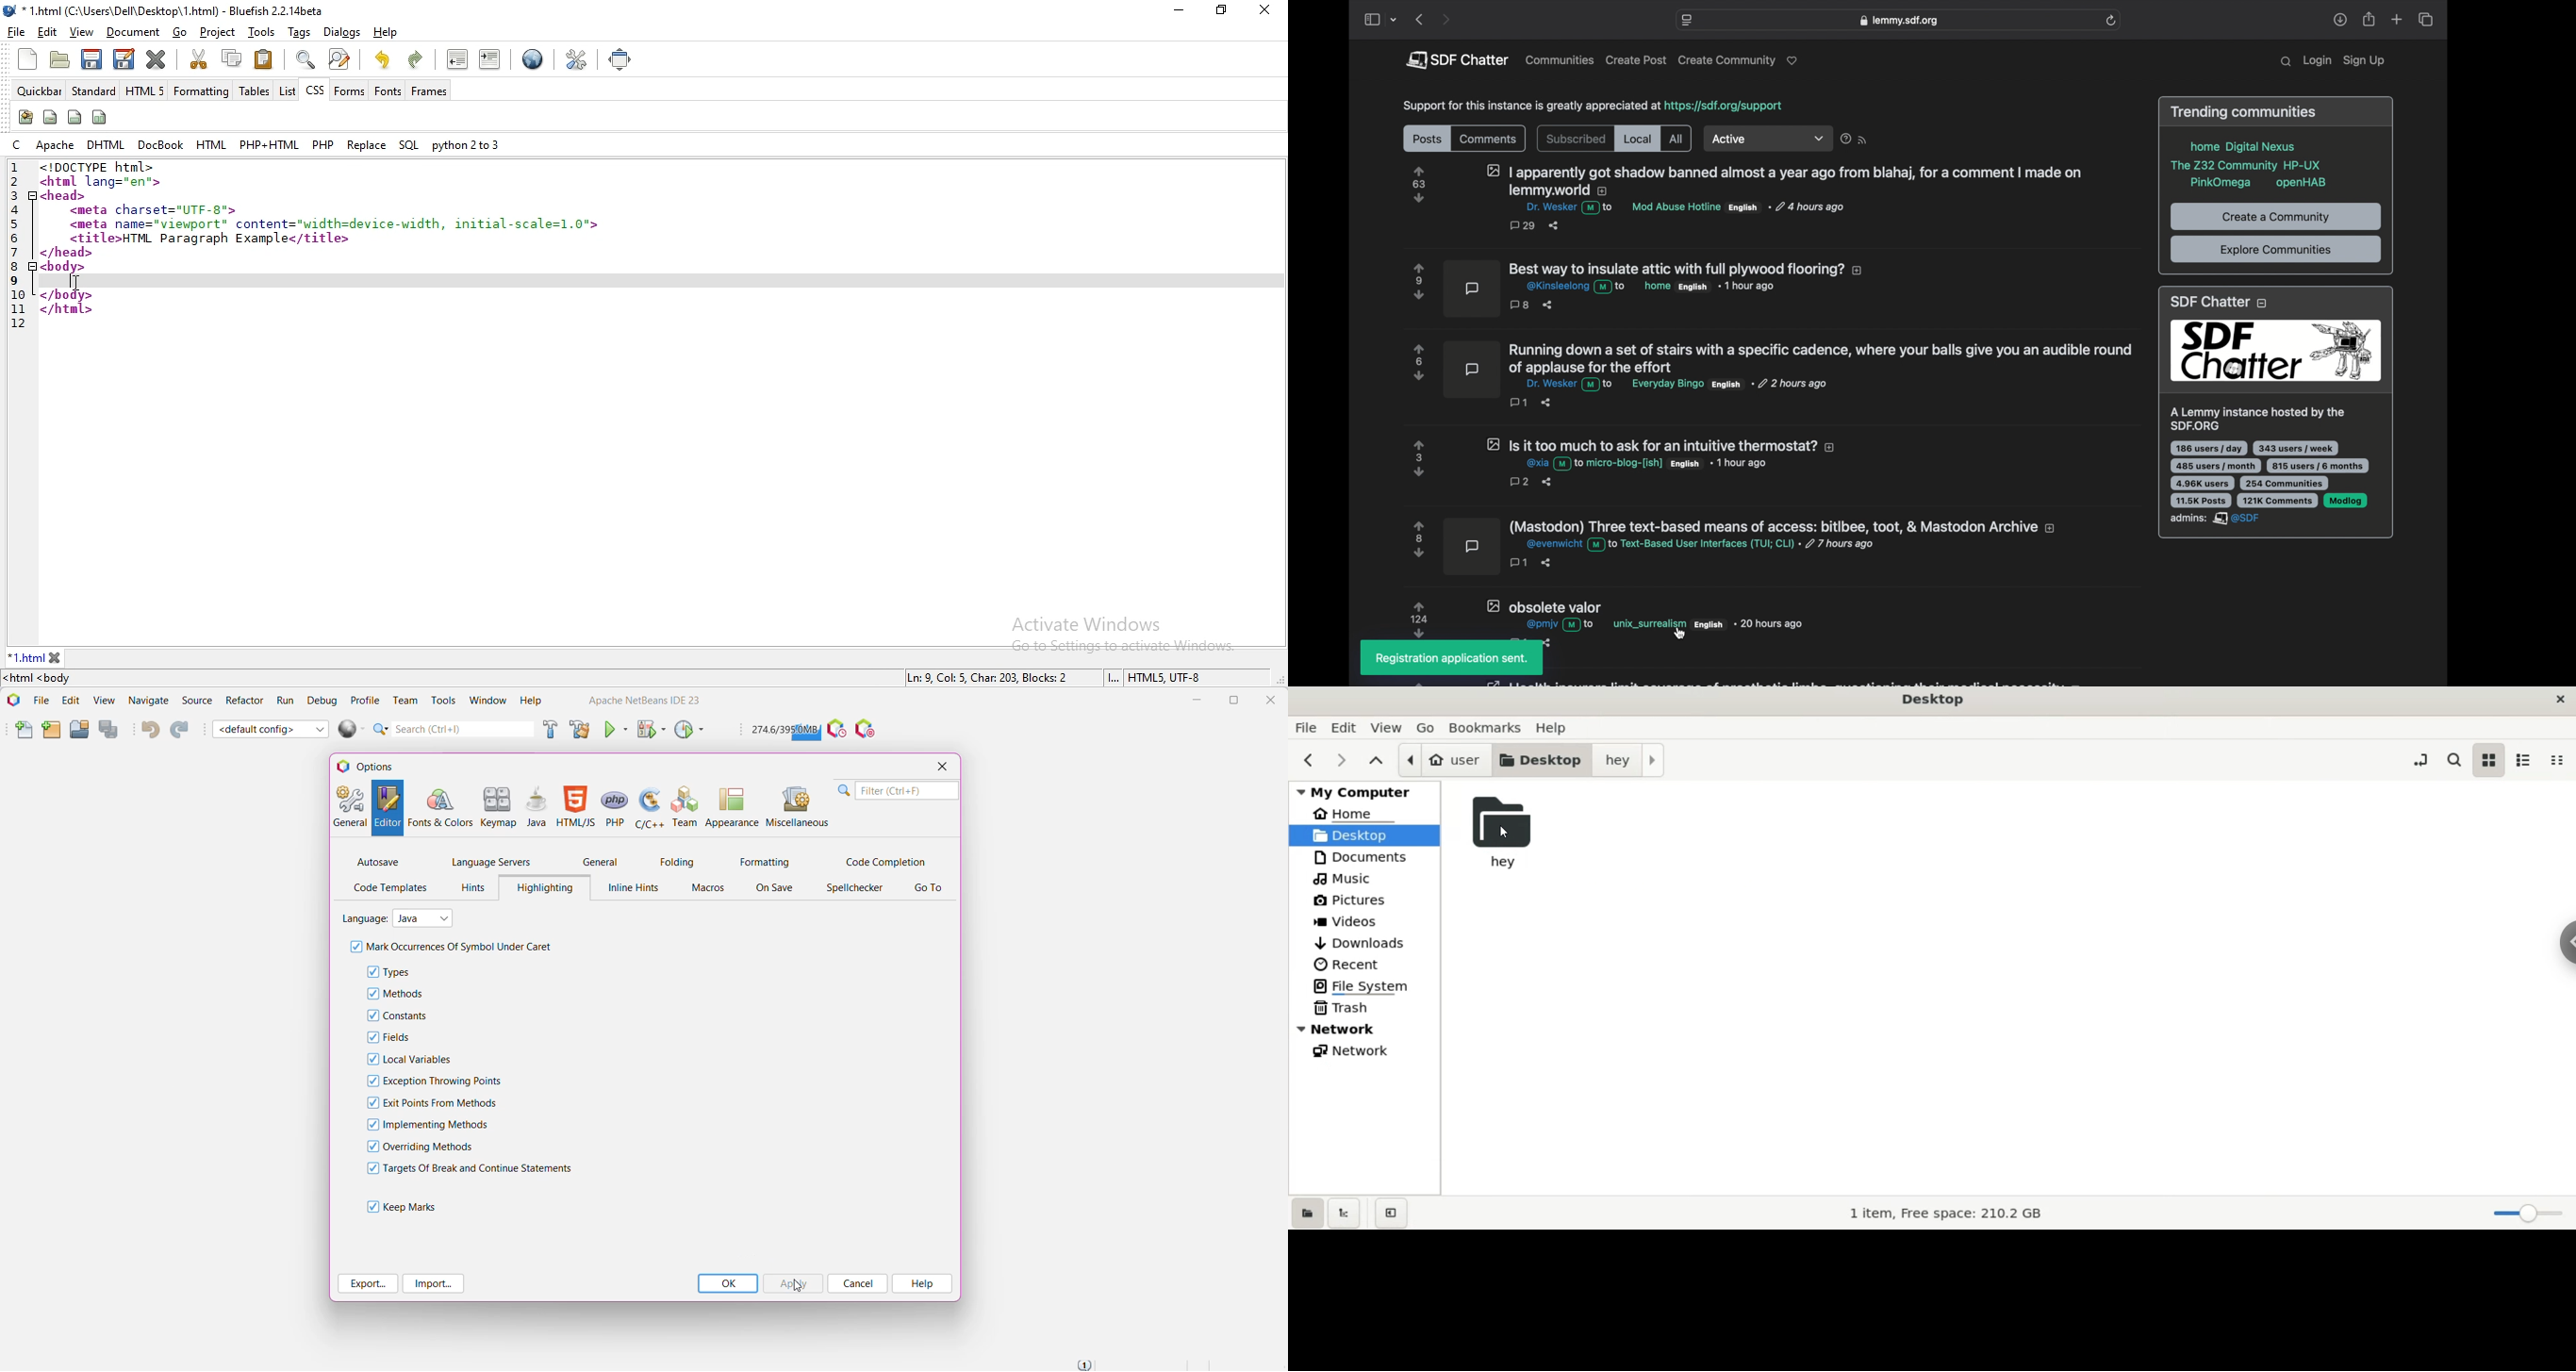  Describe the element at coordinates (175, 11) in the screenshot. I see `* 1.html (C:\Users\Dell\Desktop\ 1.html) - Bluefish 2.2.14beta` at that location.